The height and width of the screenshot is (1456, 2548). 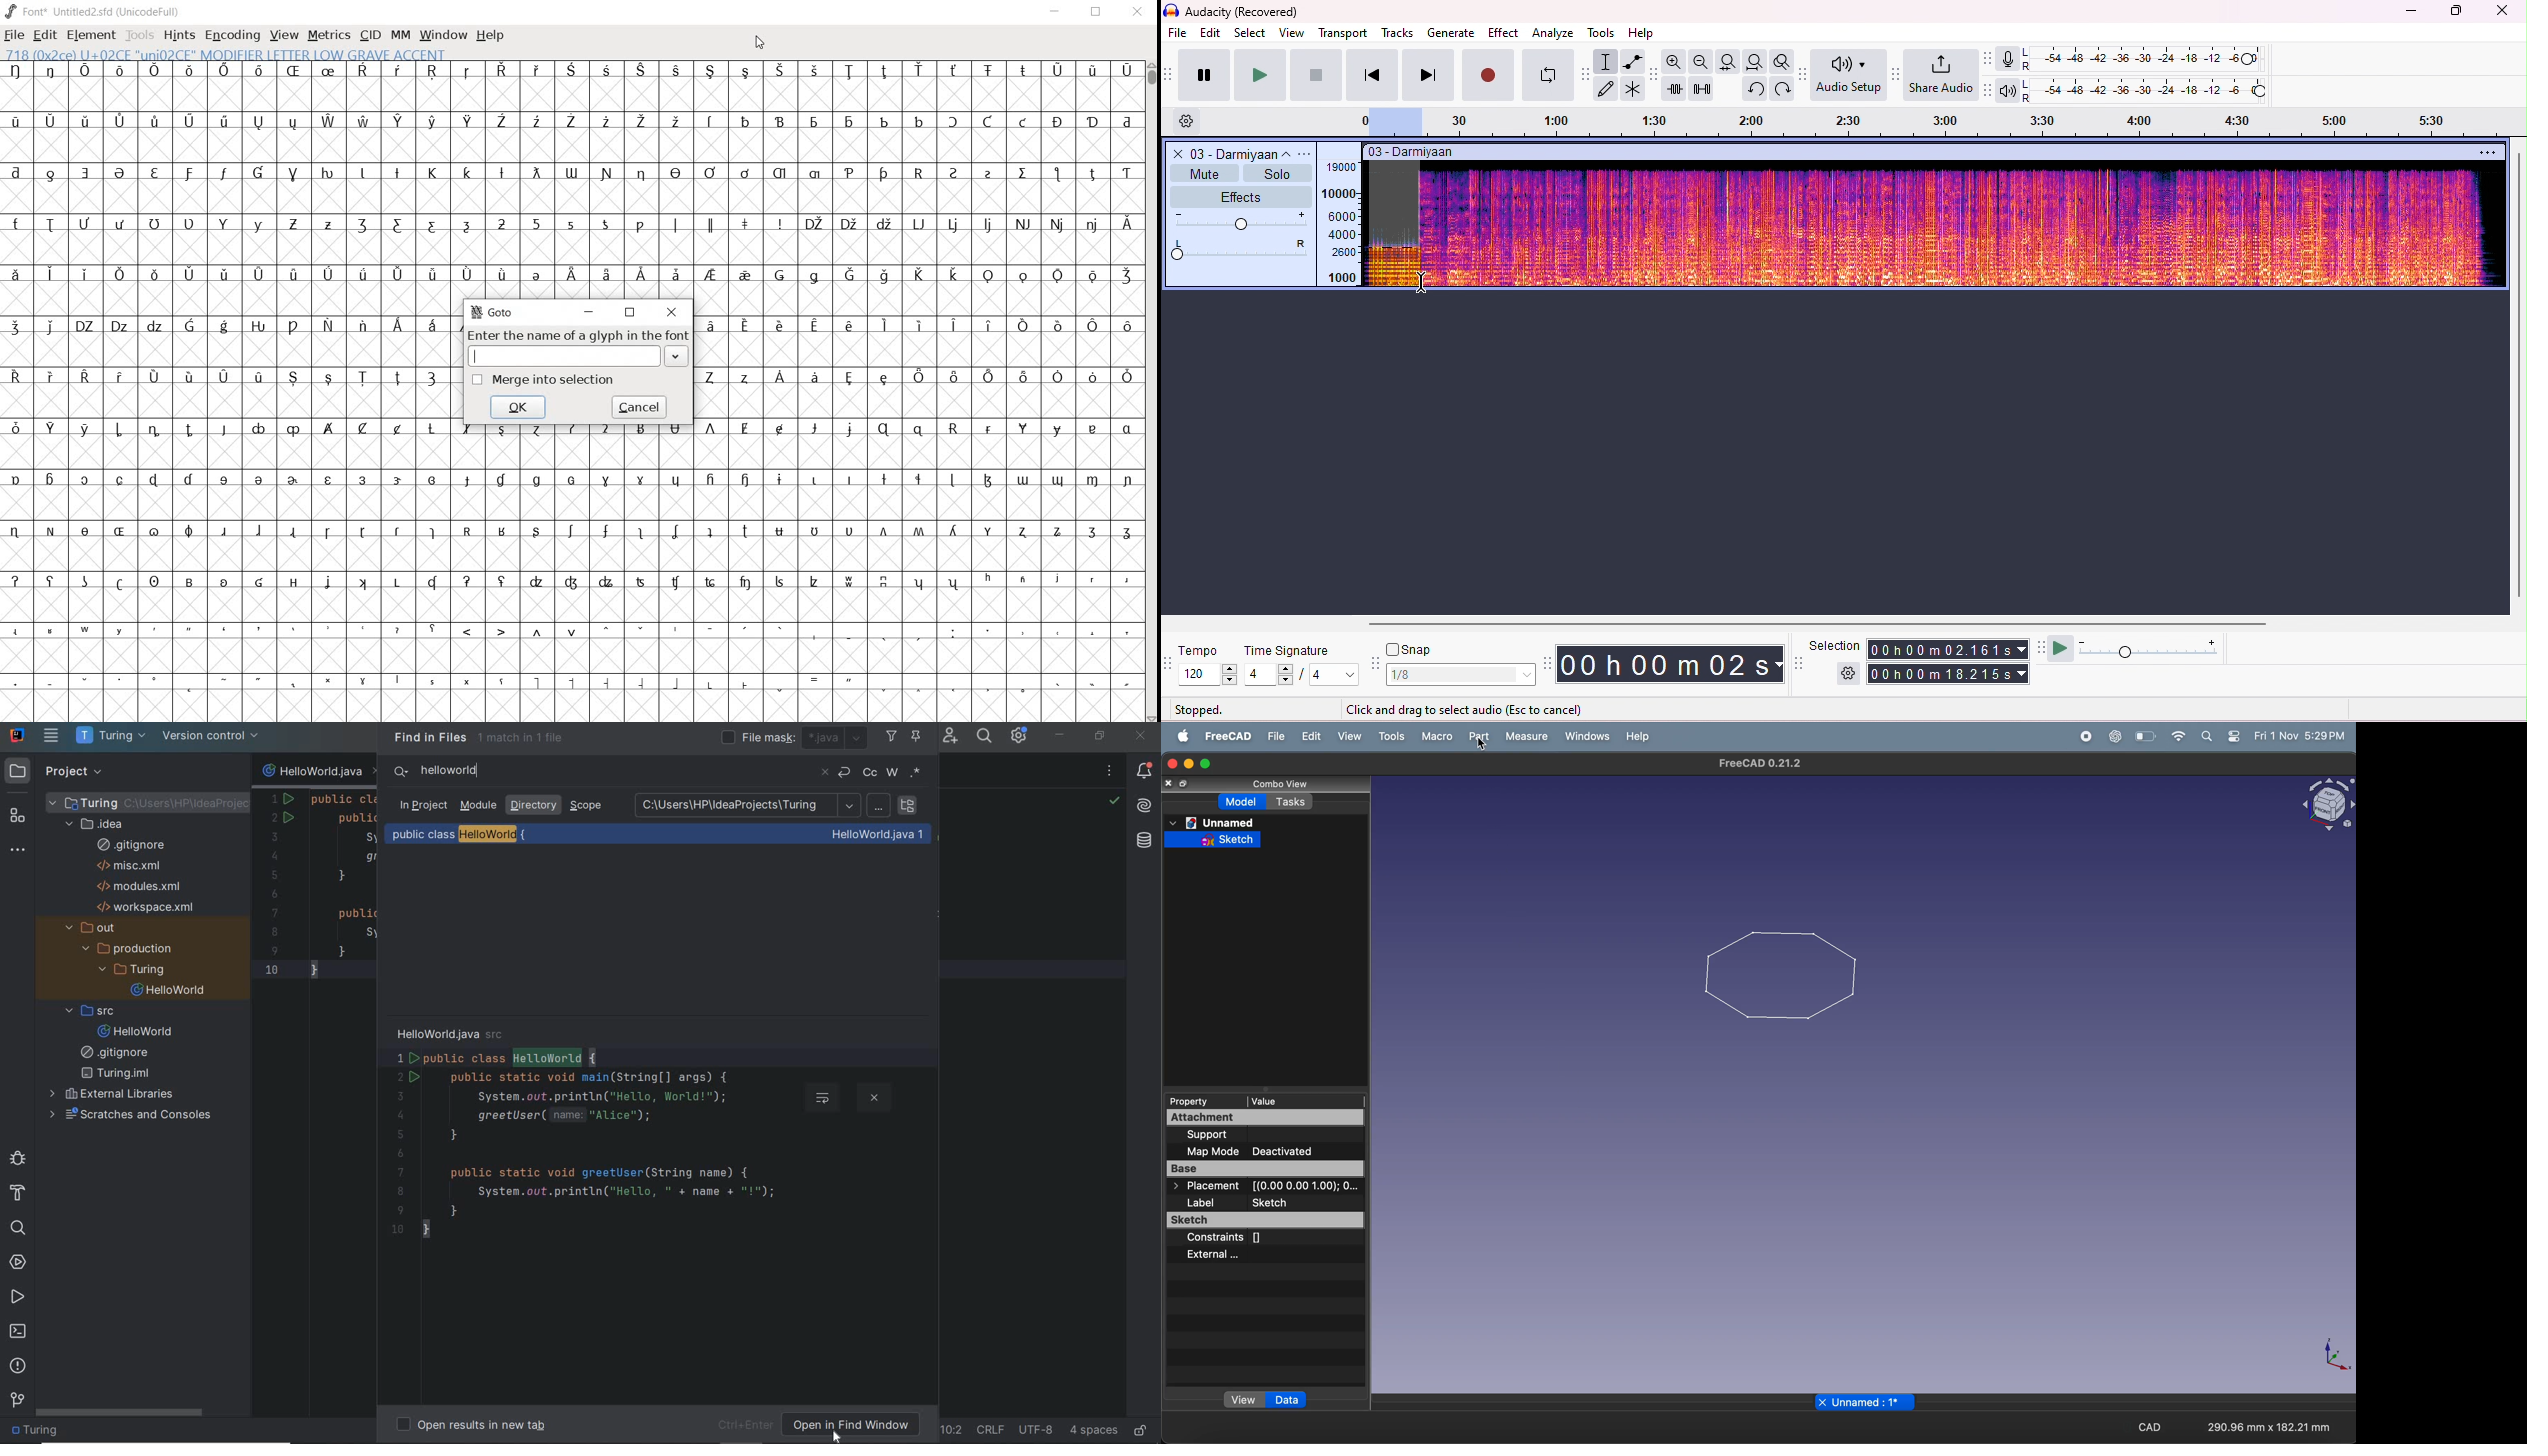 I want to click on constraints, so click(x=1235, y=1237).